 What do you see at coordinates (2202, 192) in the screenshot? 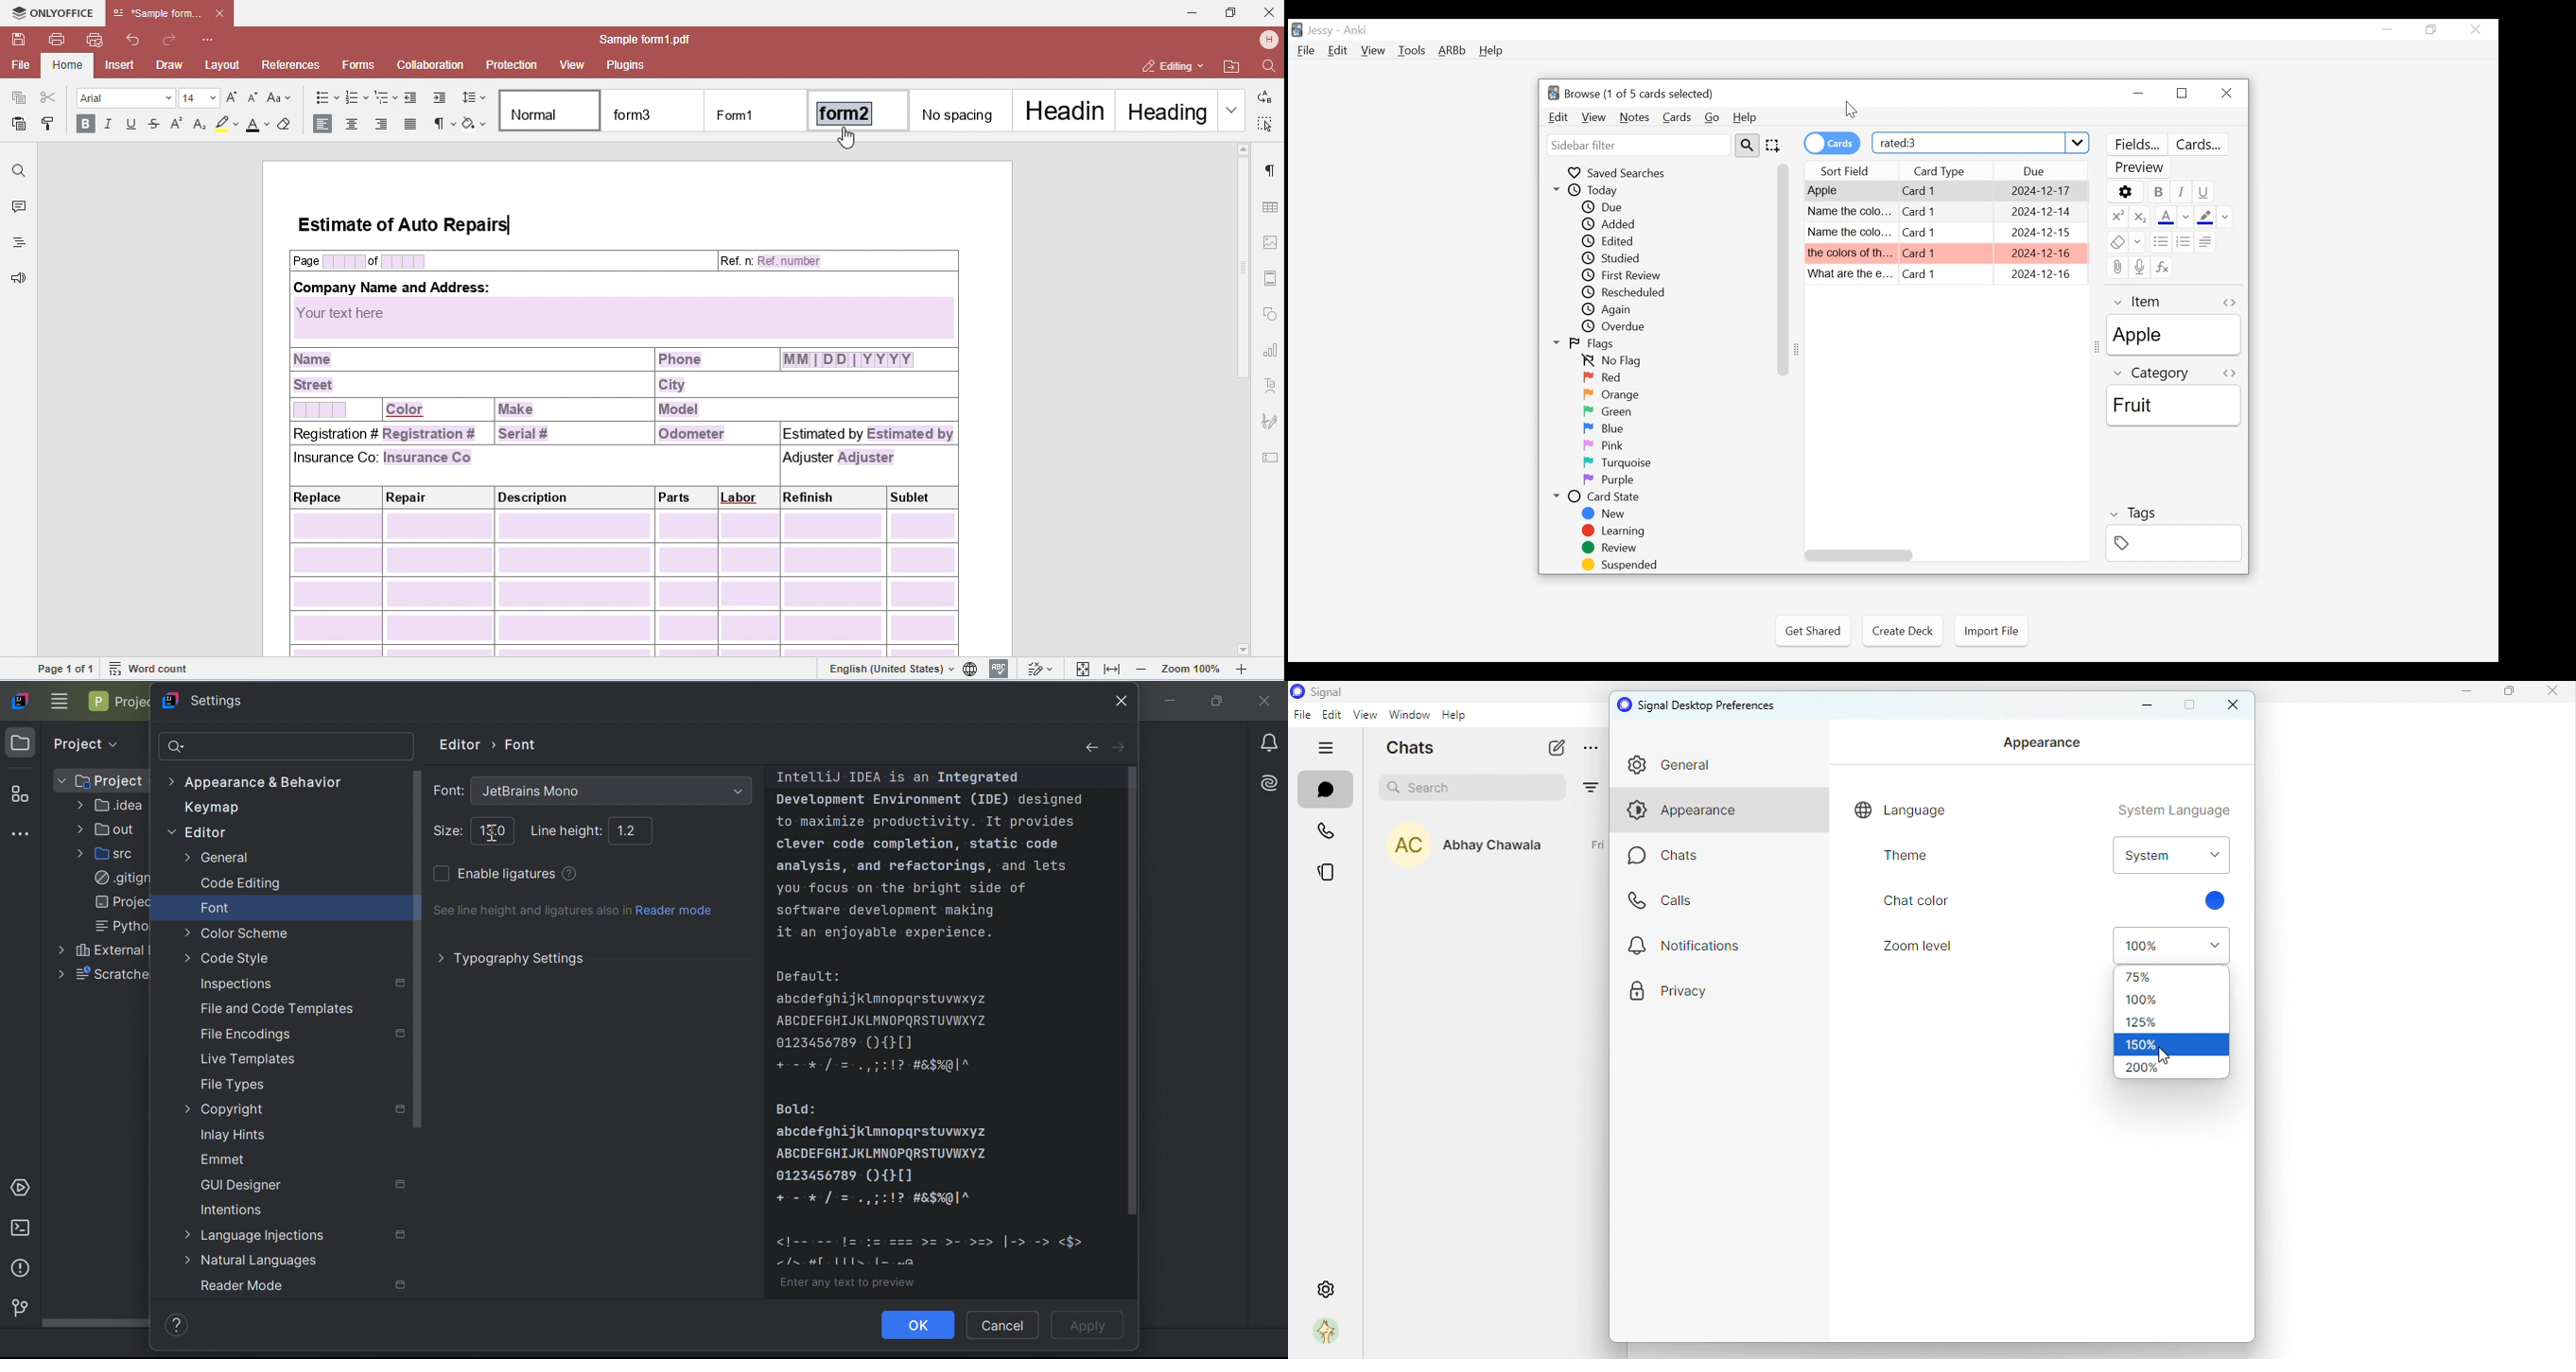
I see `Underline` at bounding box center [2202, 192].